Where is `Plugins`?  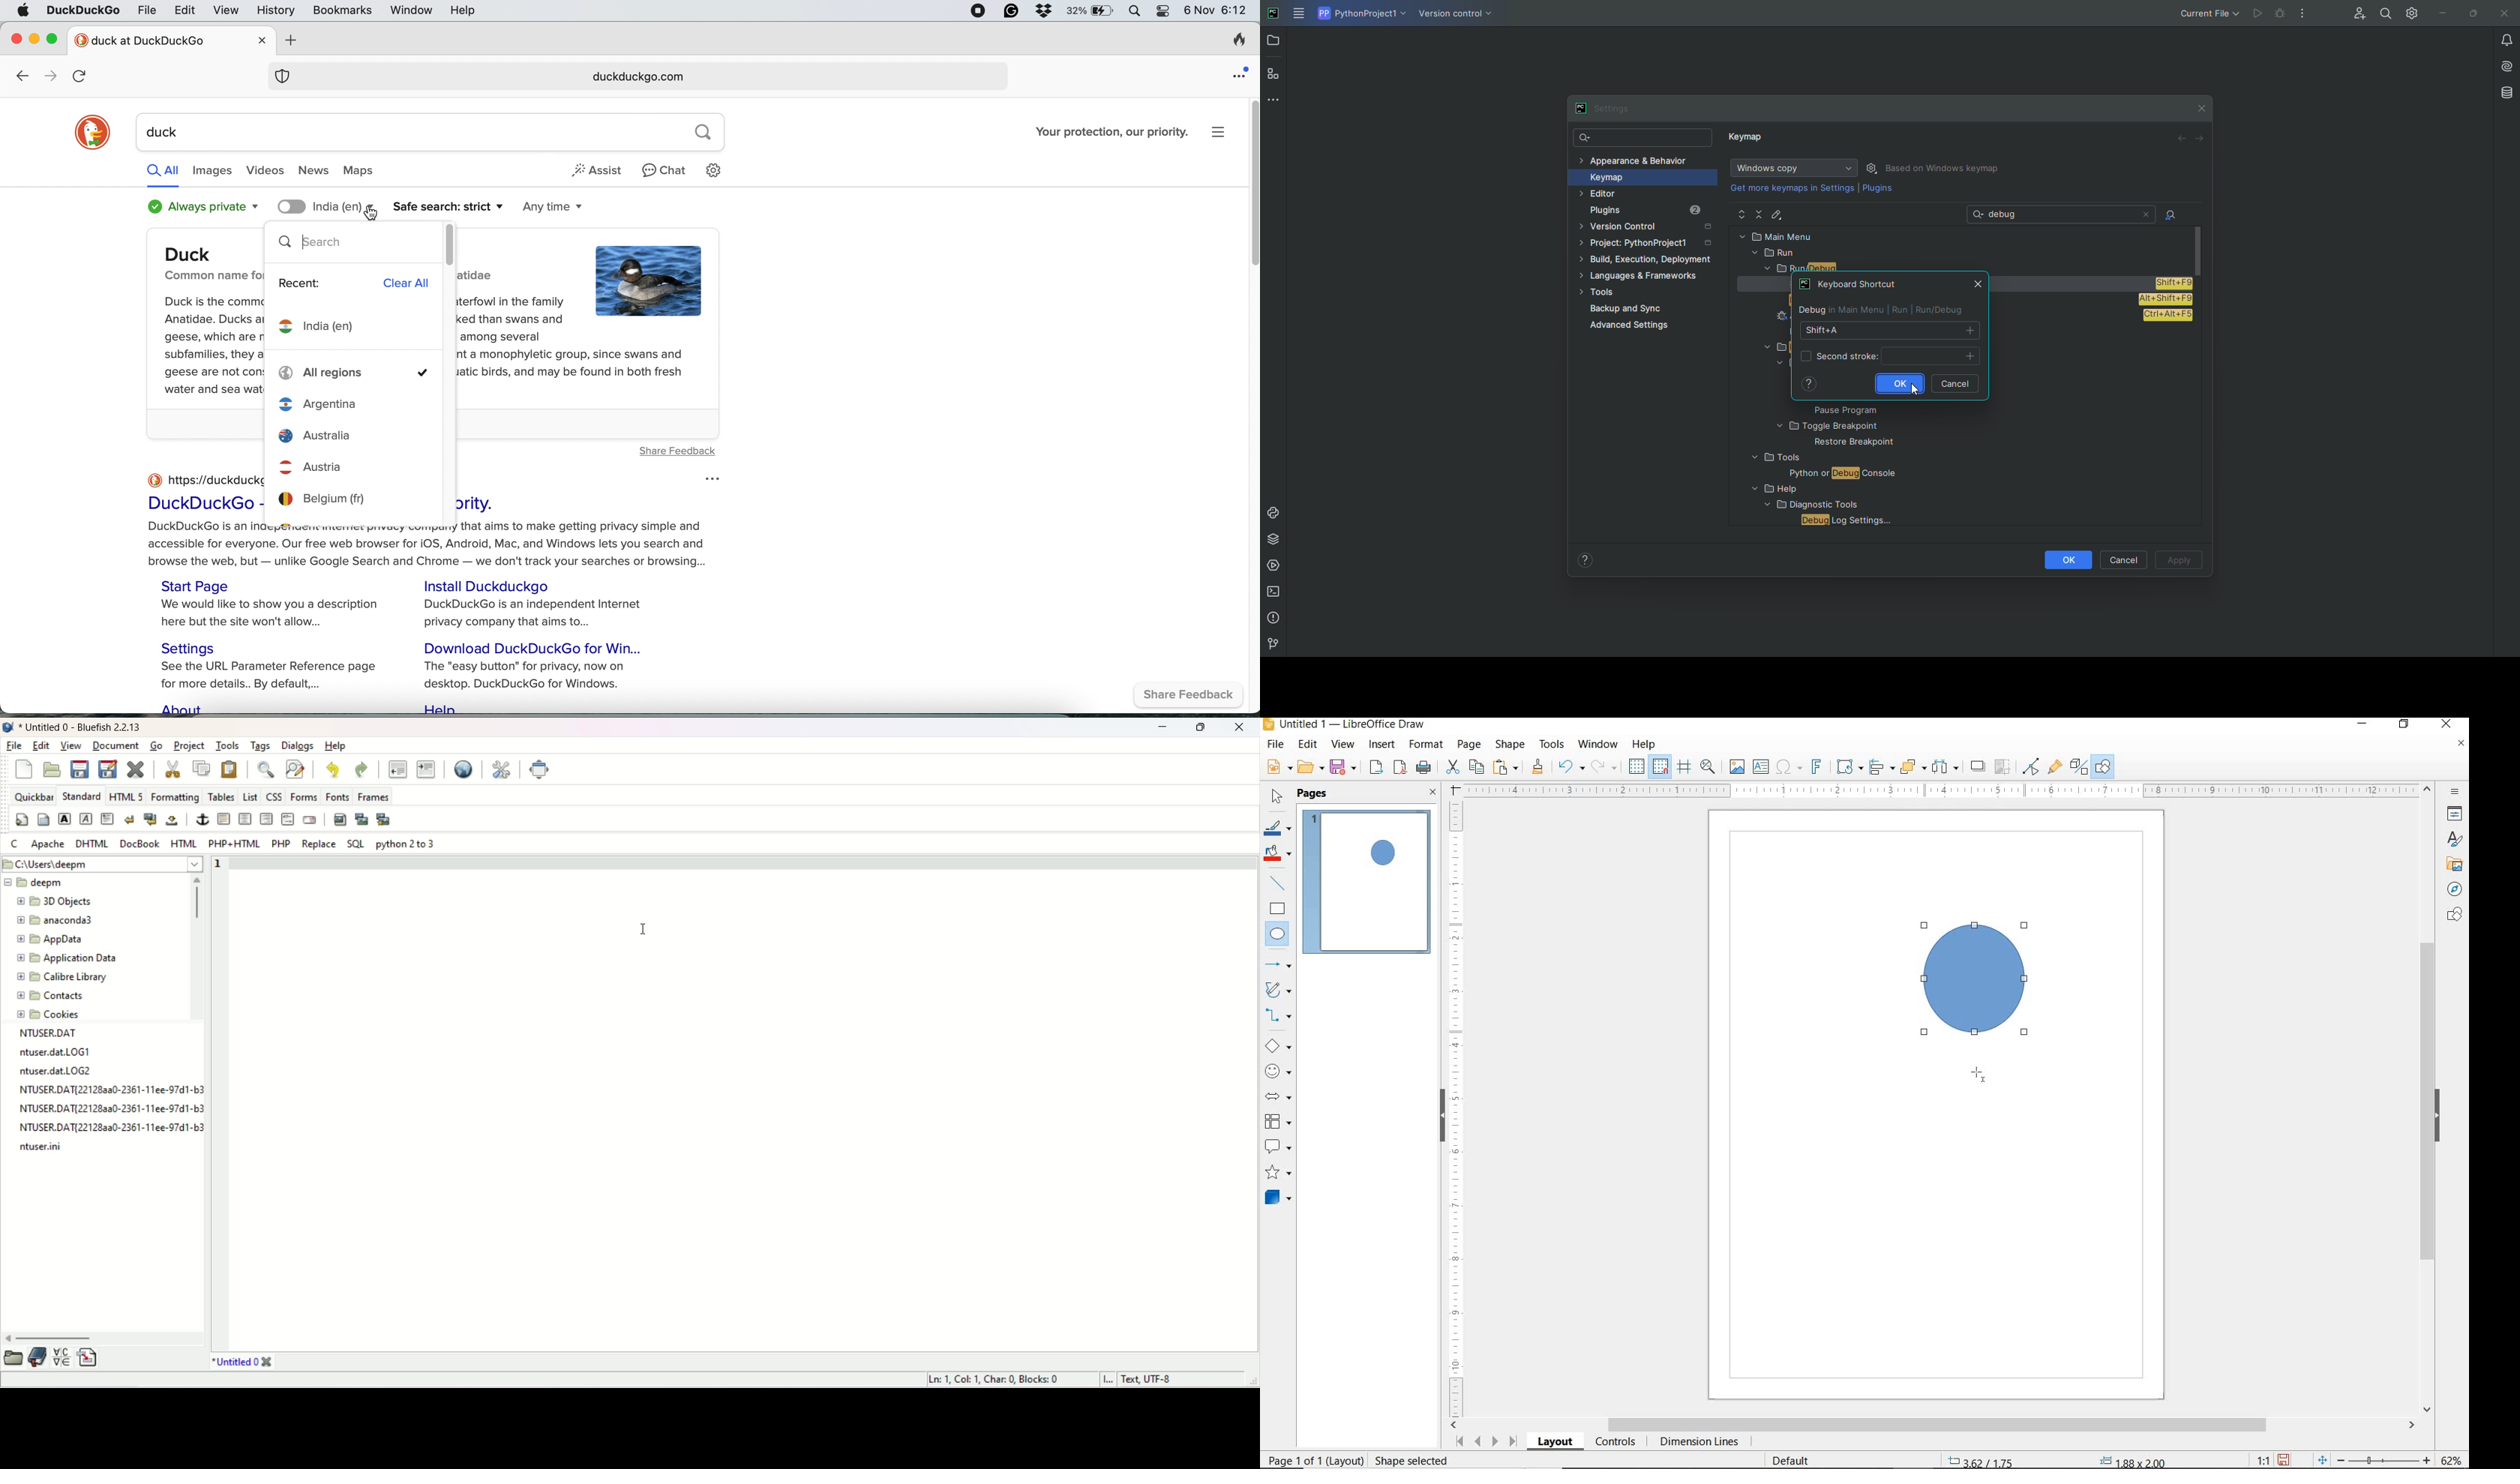
Plugins is located at coordinates (1878, 191).